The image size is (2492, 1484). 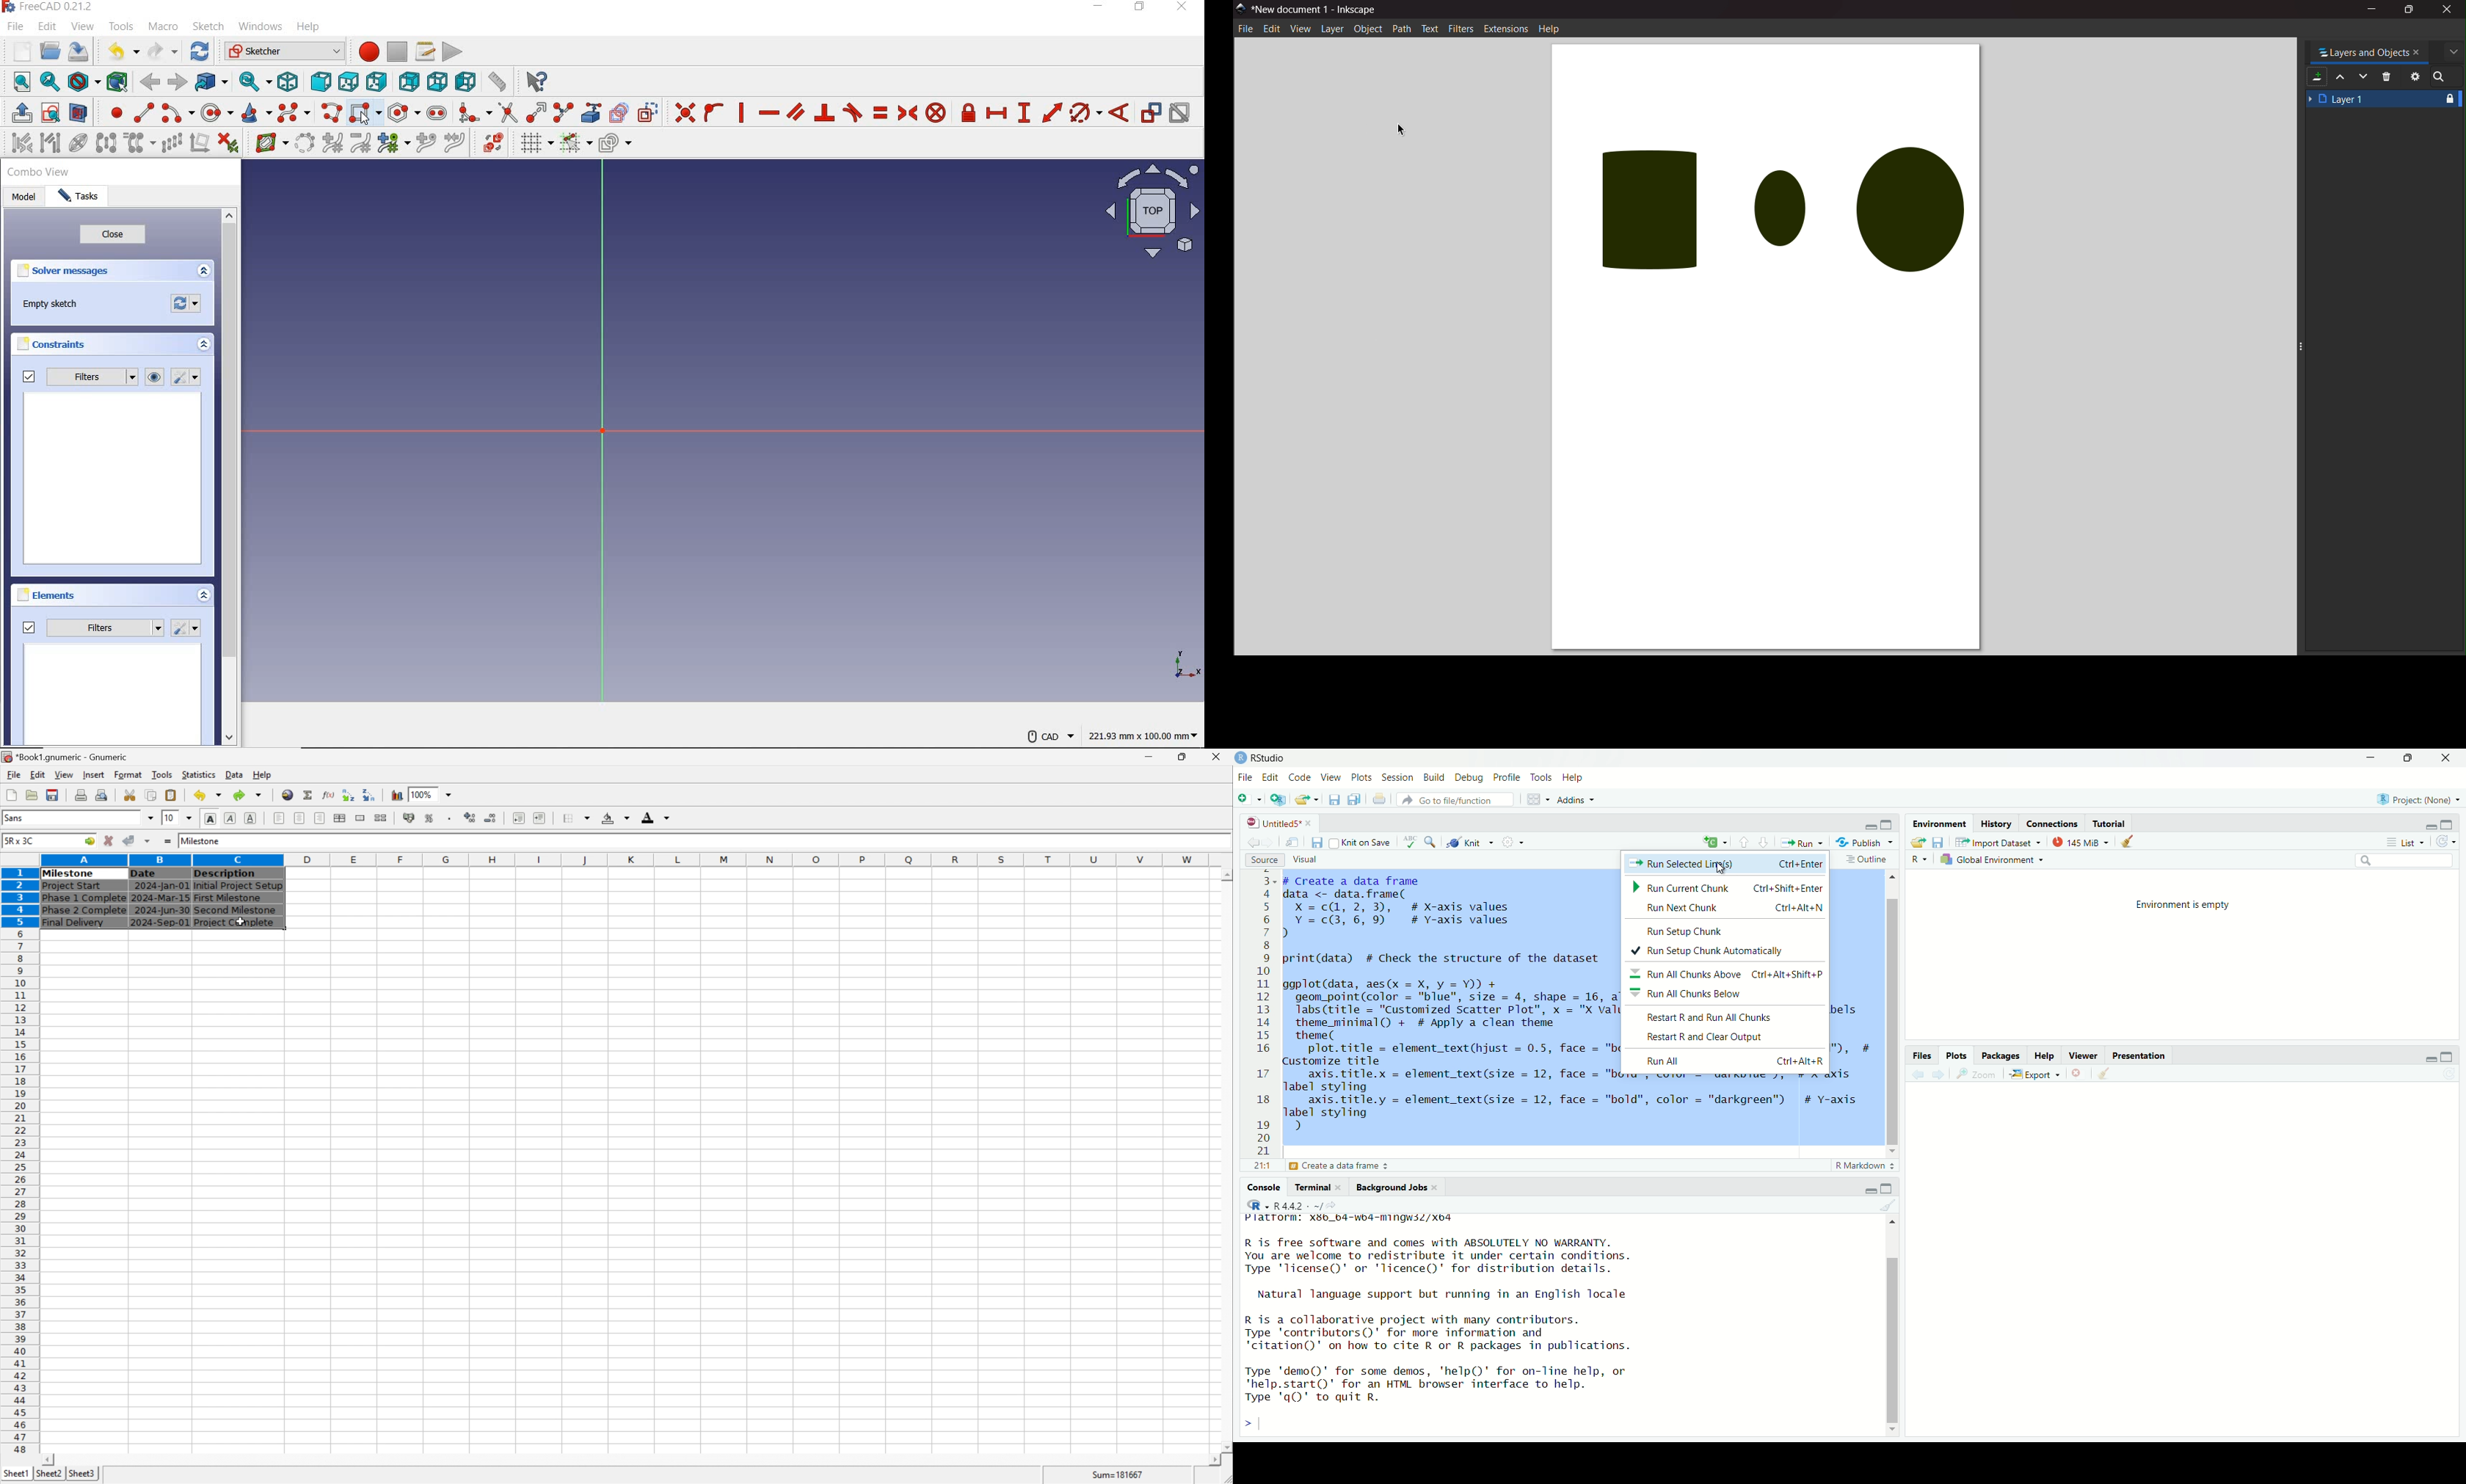 What do you see at coordinates (2429, 827) in the screenshot?
I see `Minimize` at bounding box center [2429, 827].